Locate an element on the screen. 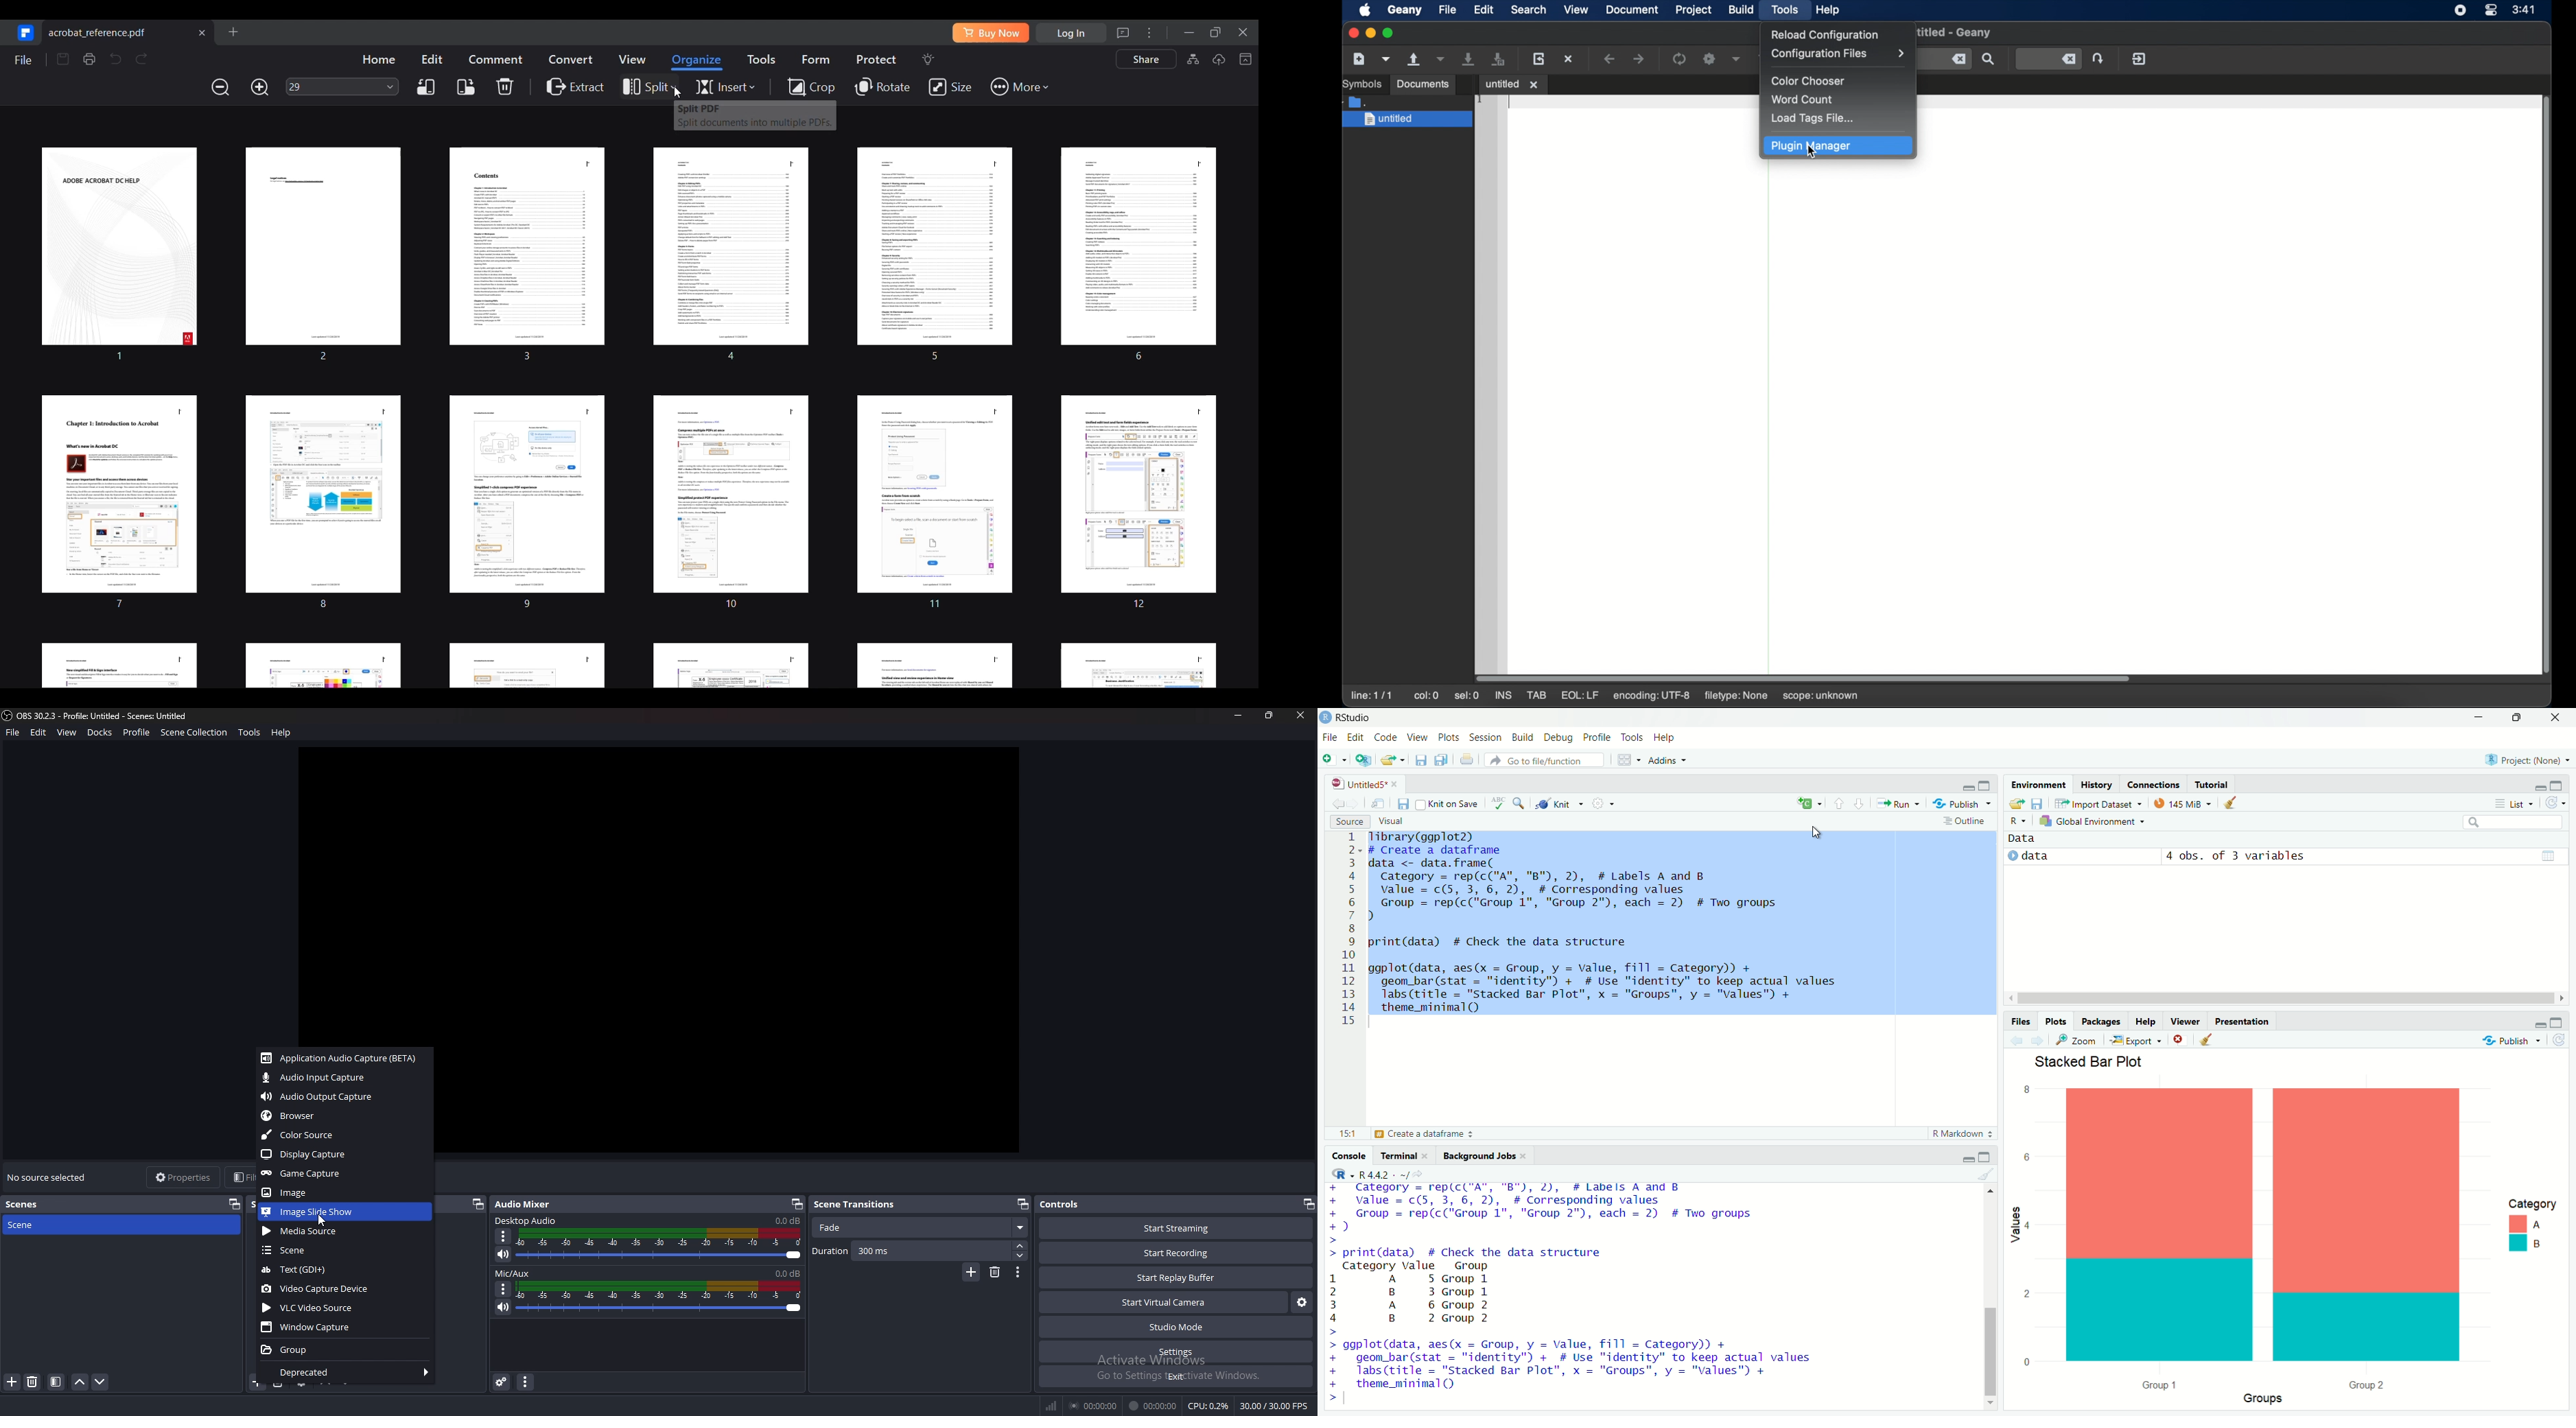 This screenshot has width=2576, height=1428. Show in new window is located at coordinates (1379, 802).